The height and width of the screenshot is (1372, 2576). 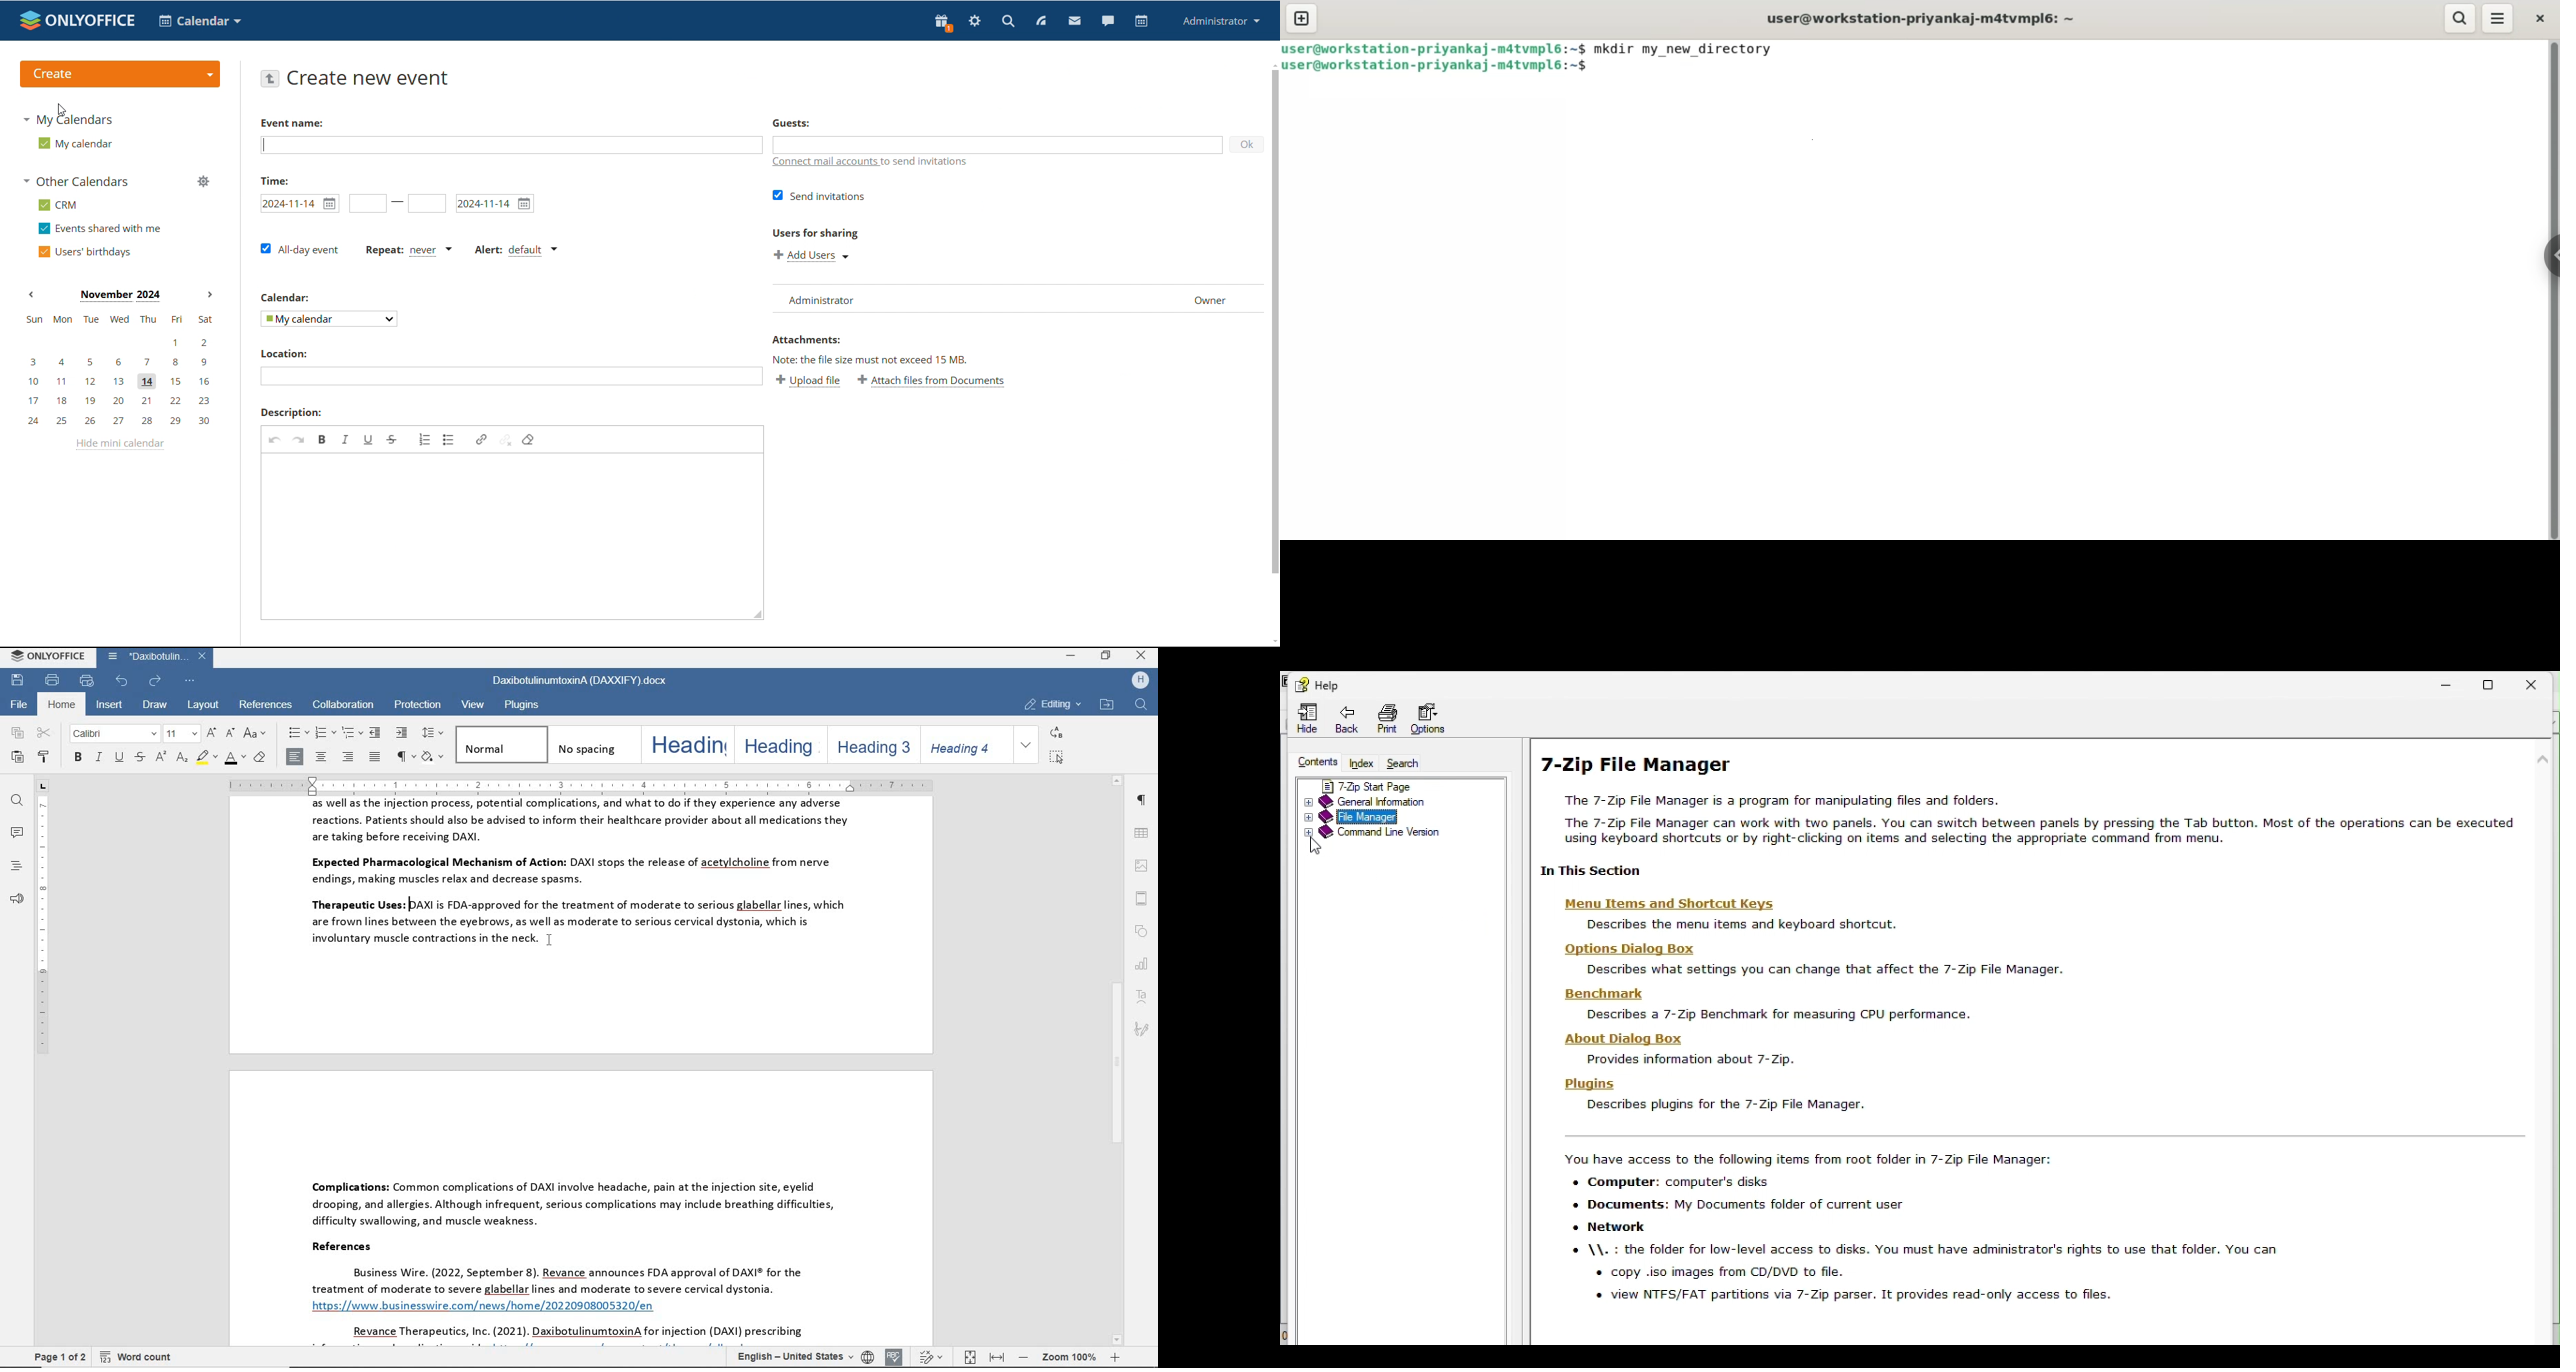 What do you see at coordinates (1392, 787) in the screenshot?
I see `7zip start page` at bounding box center [1392, 787].